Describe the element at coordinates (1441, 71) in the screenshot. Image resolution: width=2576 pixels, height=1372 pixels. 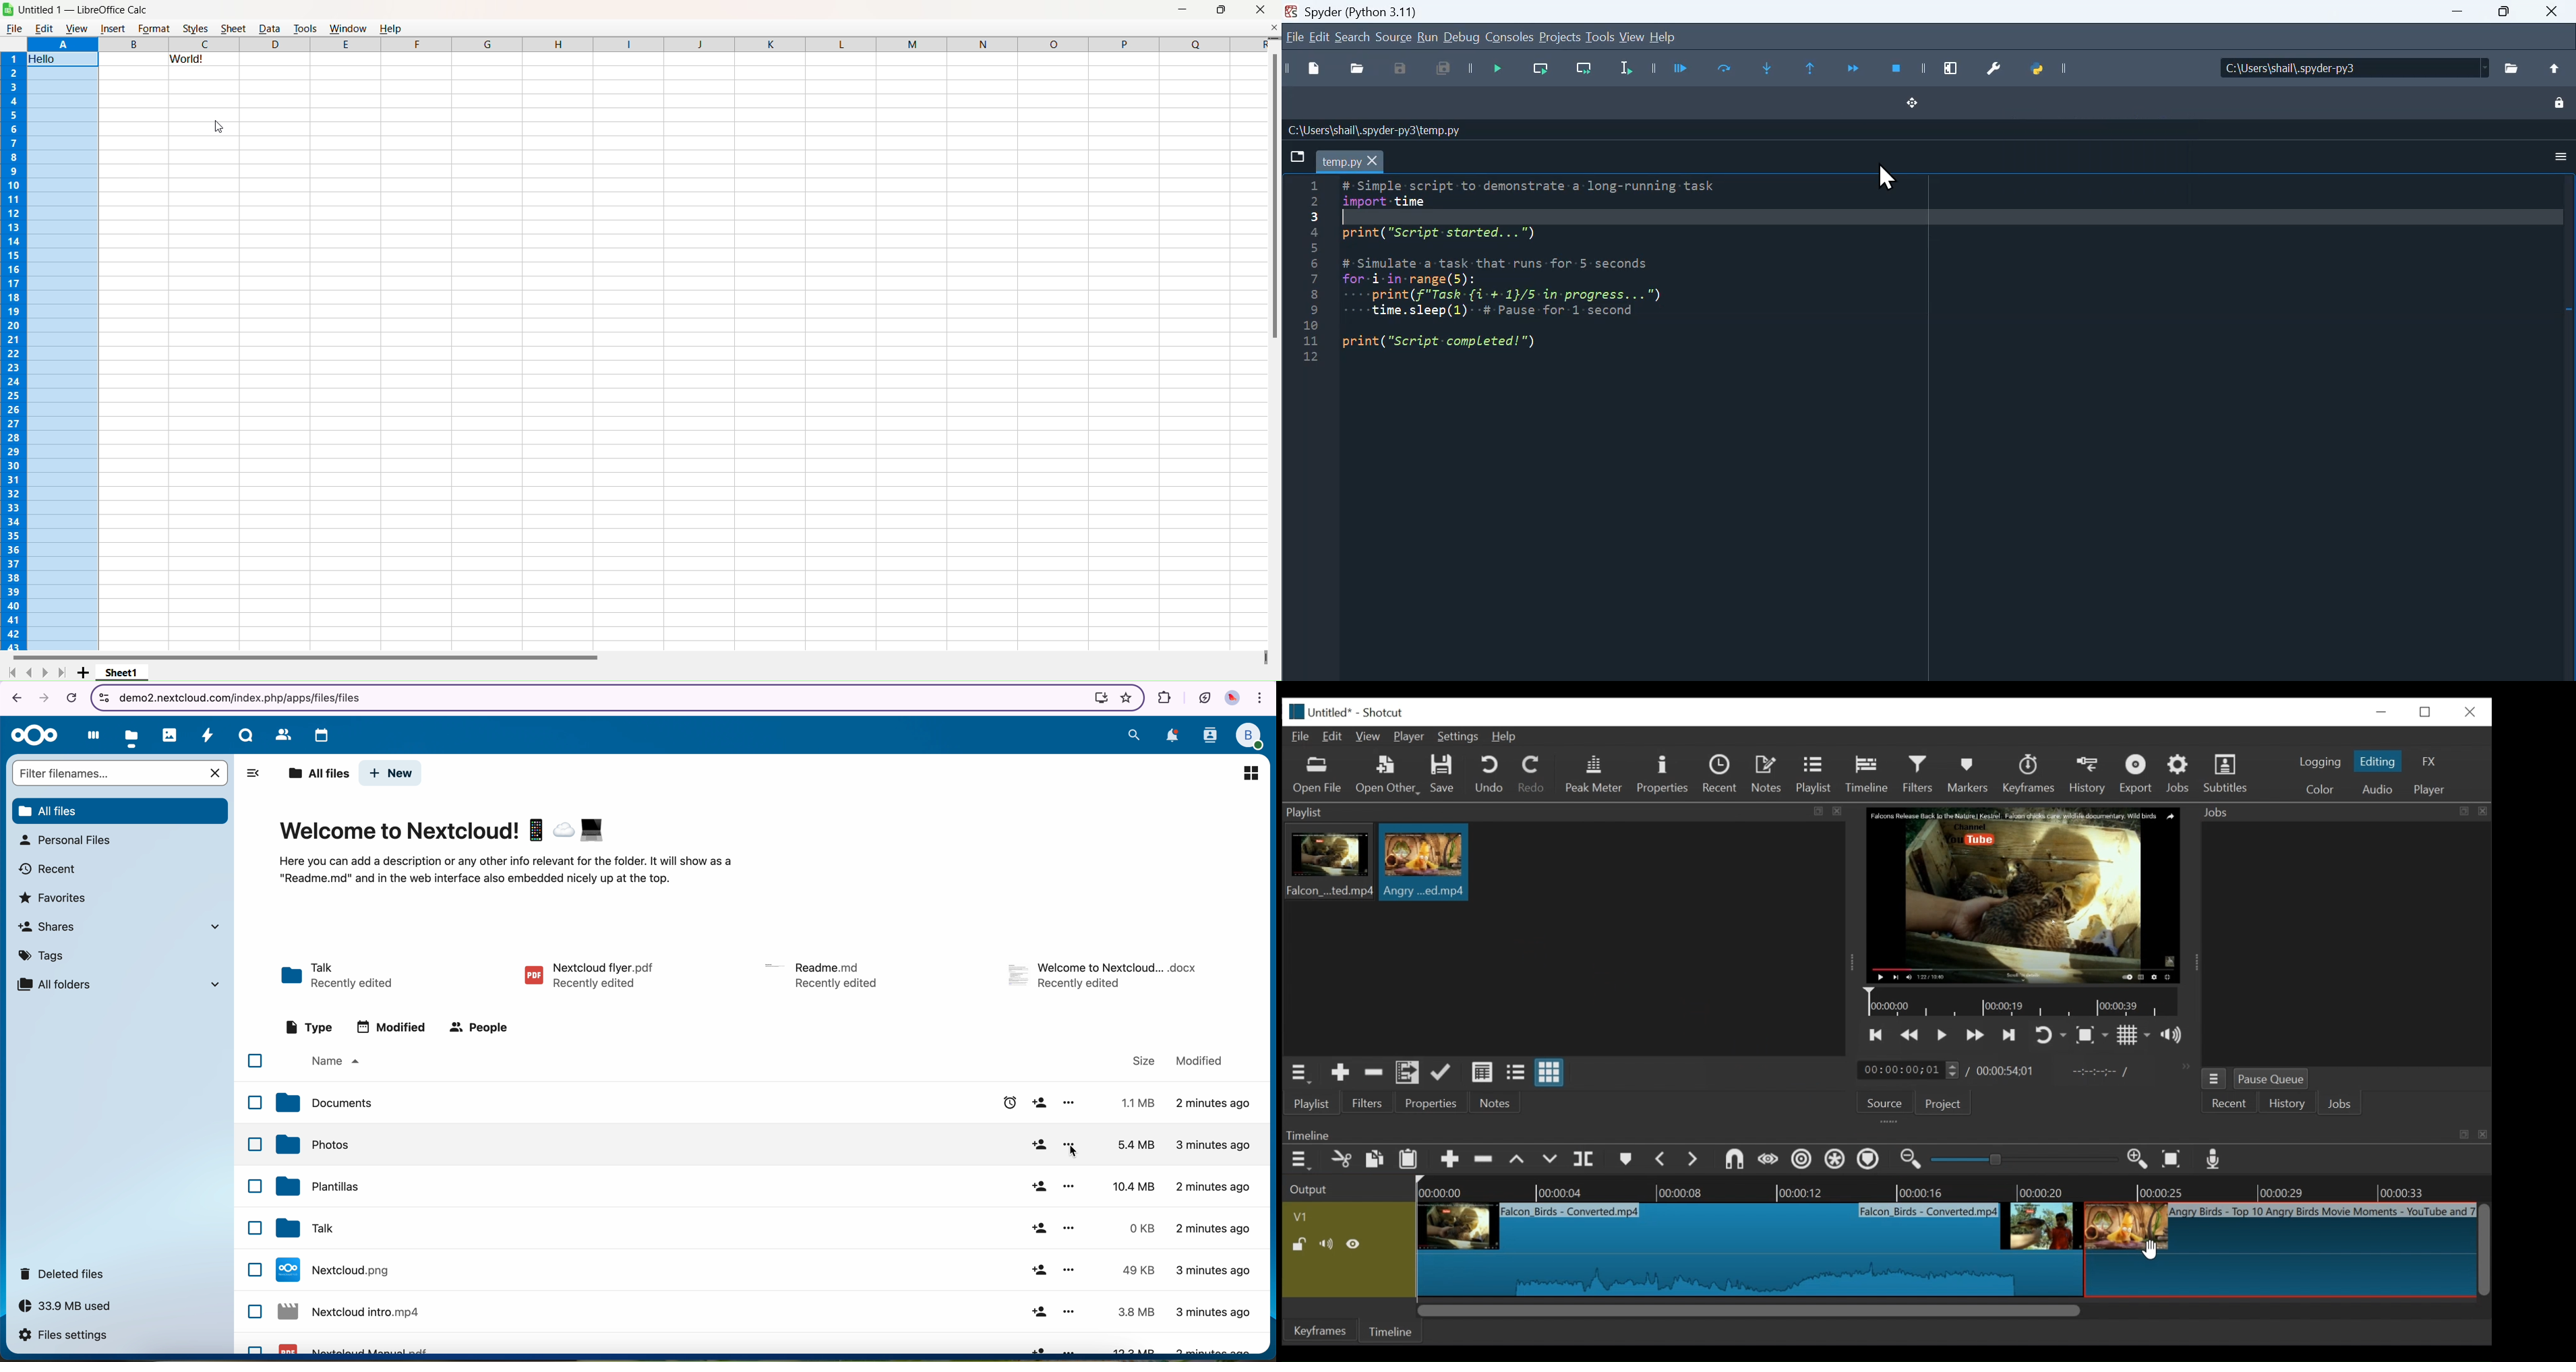
I see `Save all` at that location.